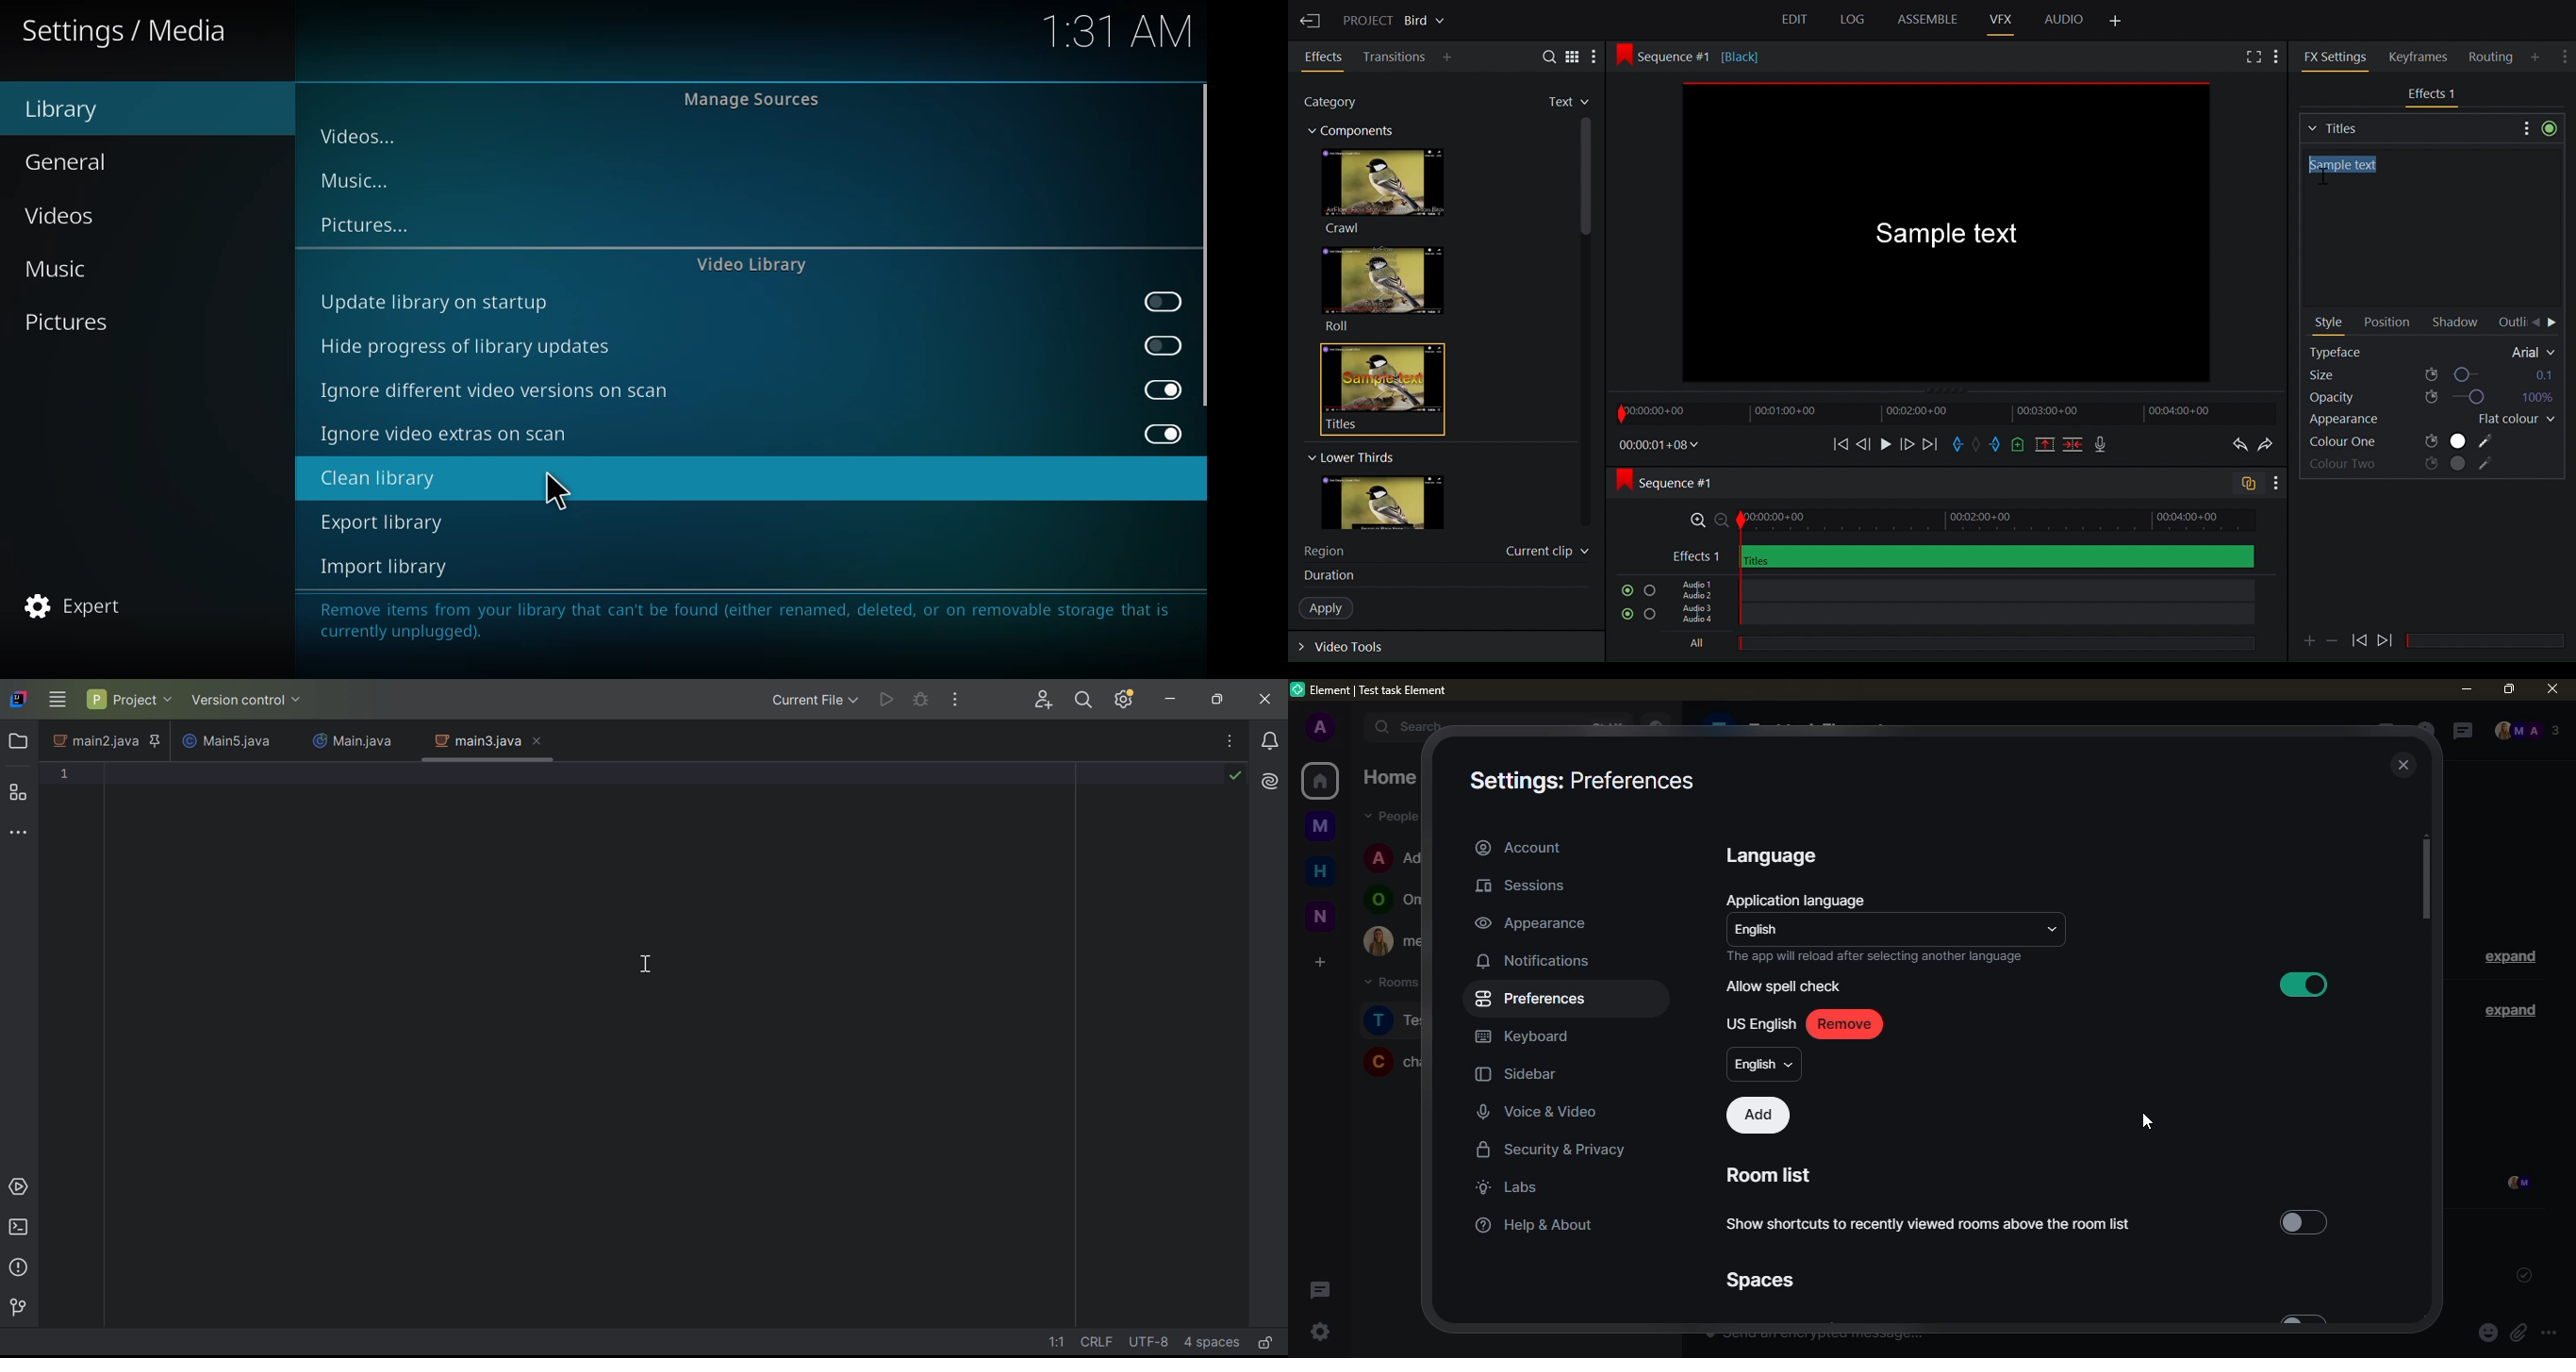  Describe the element at coordinates (1529, 1225) in the screenshot. I see `help` at that location.